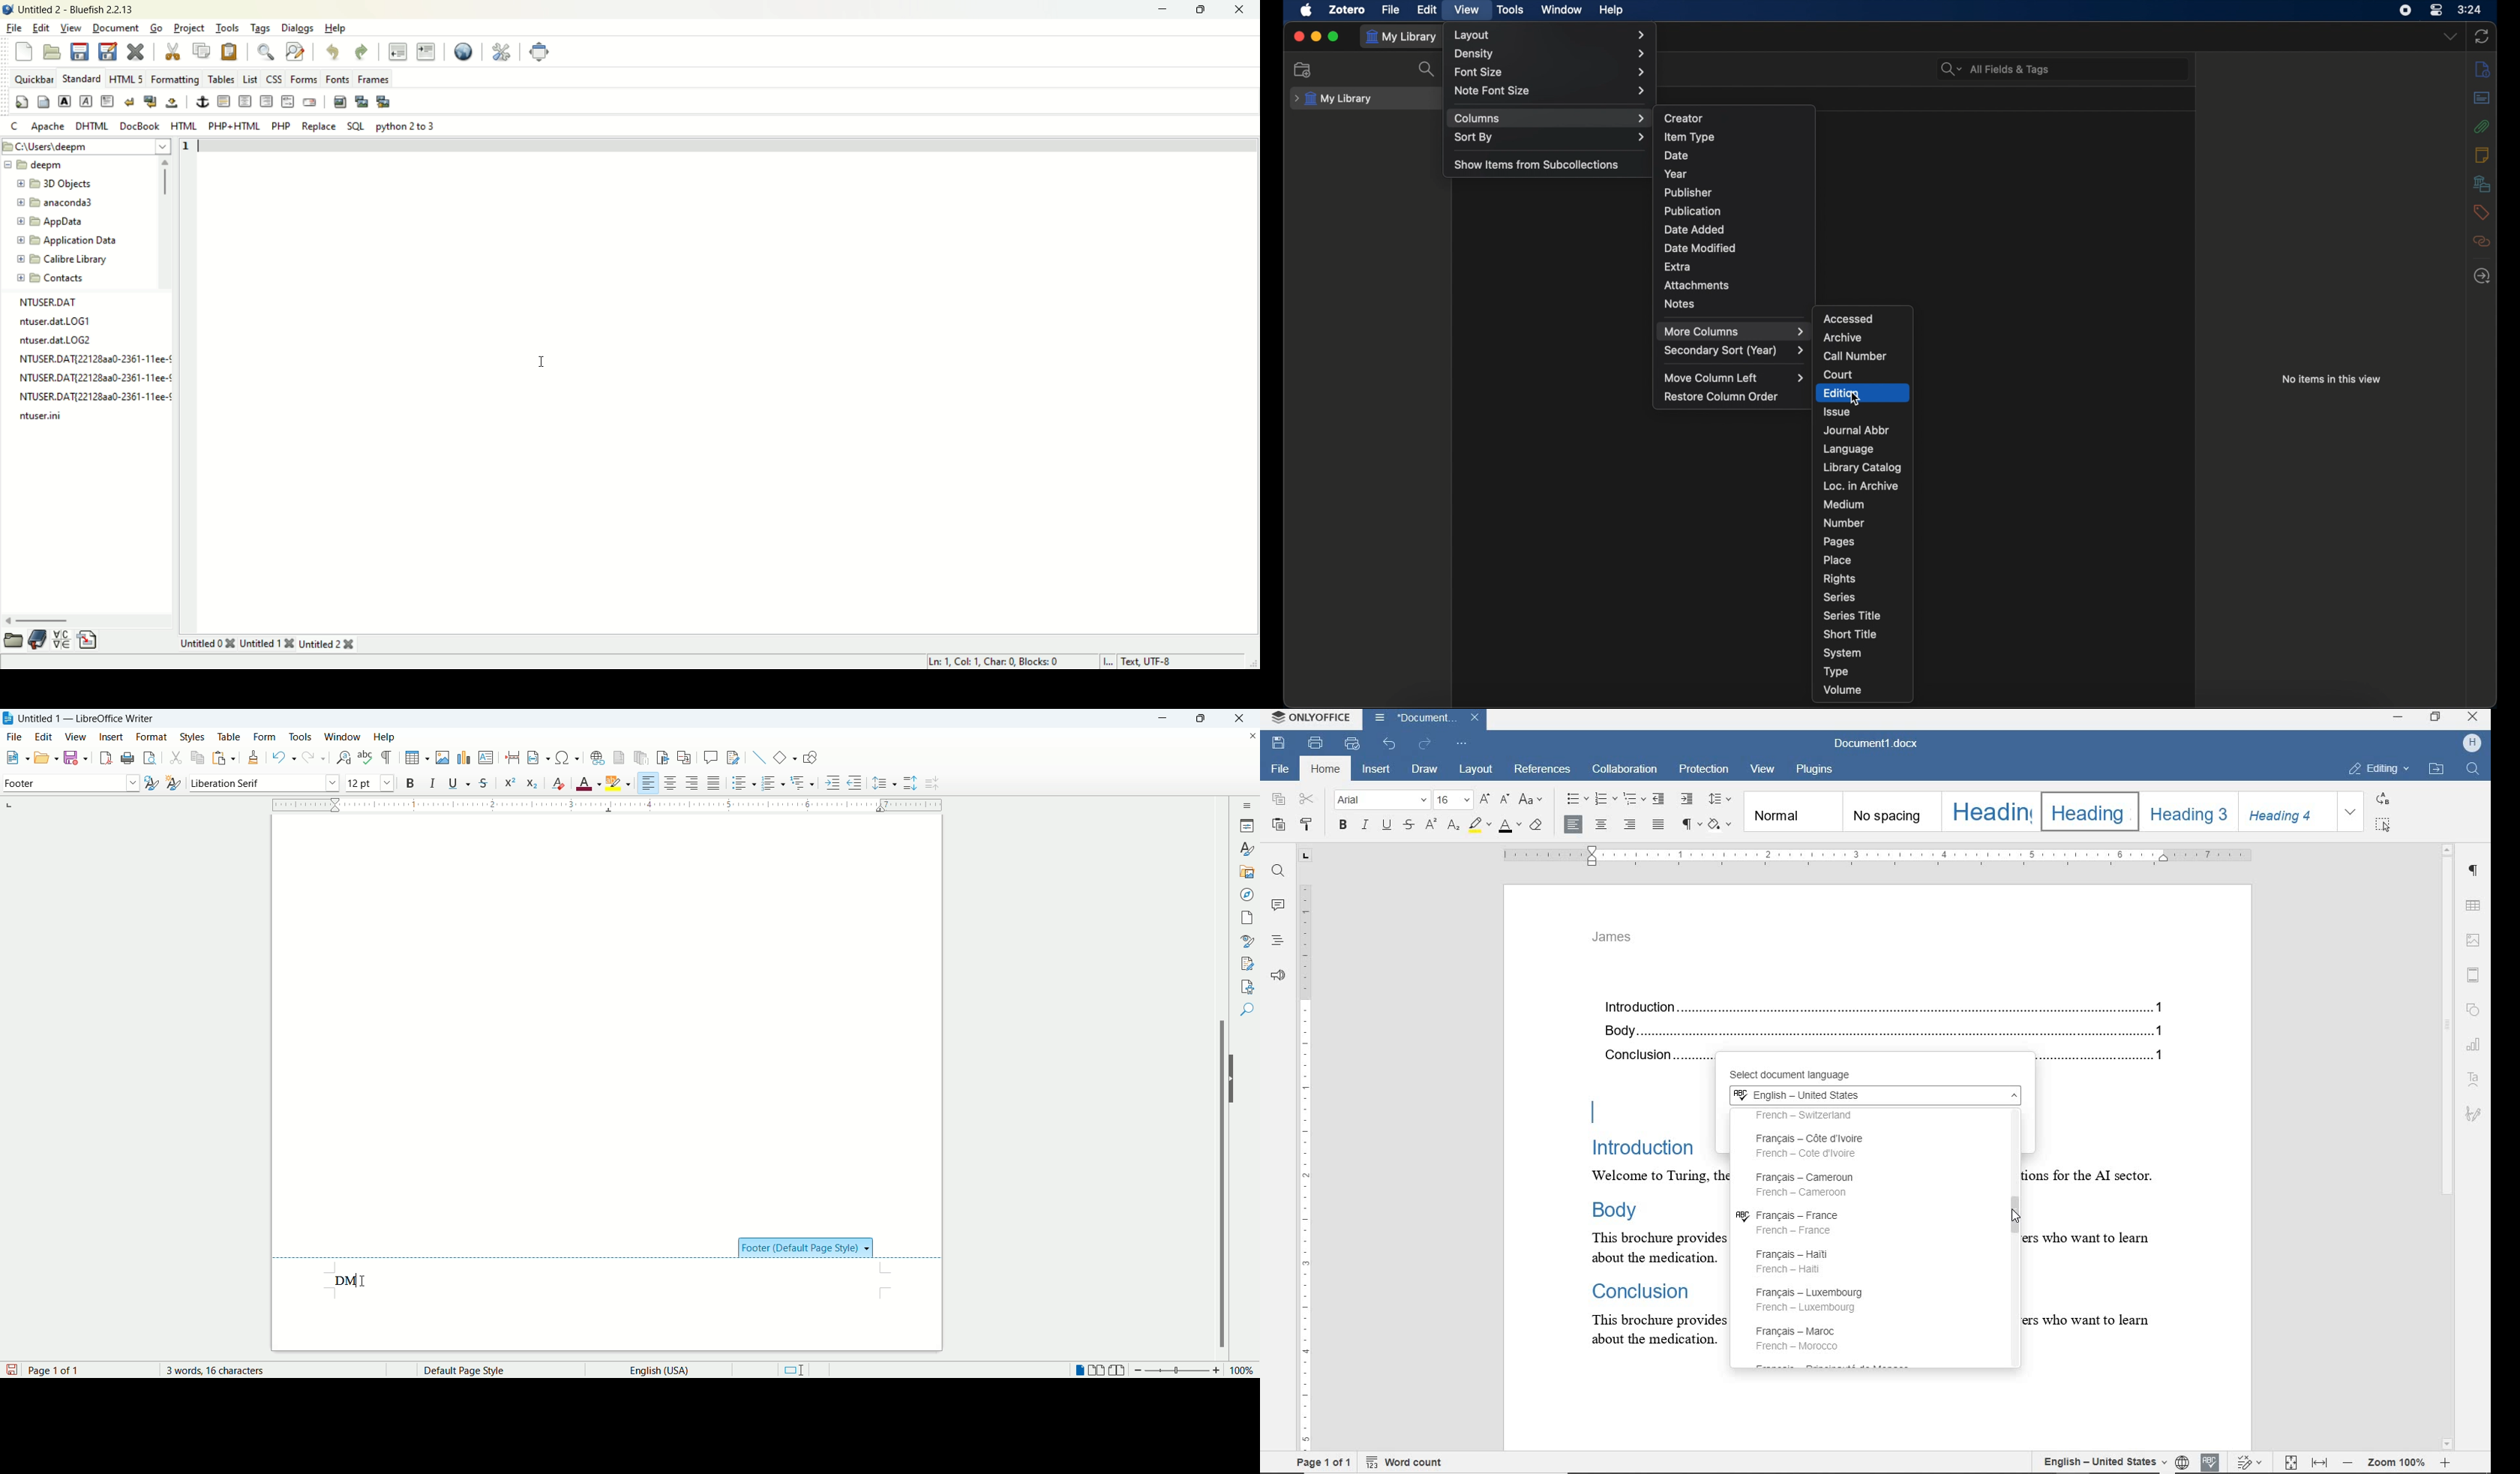  Describe the element at coordinates (1690, 137) in the screenshot. I see `item type` at that location.